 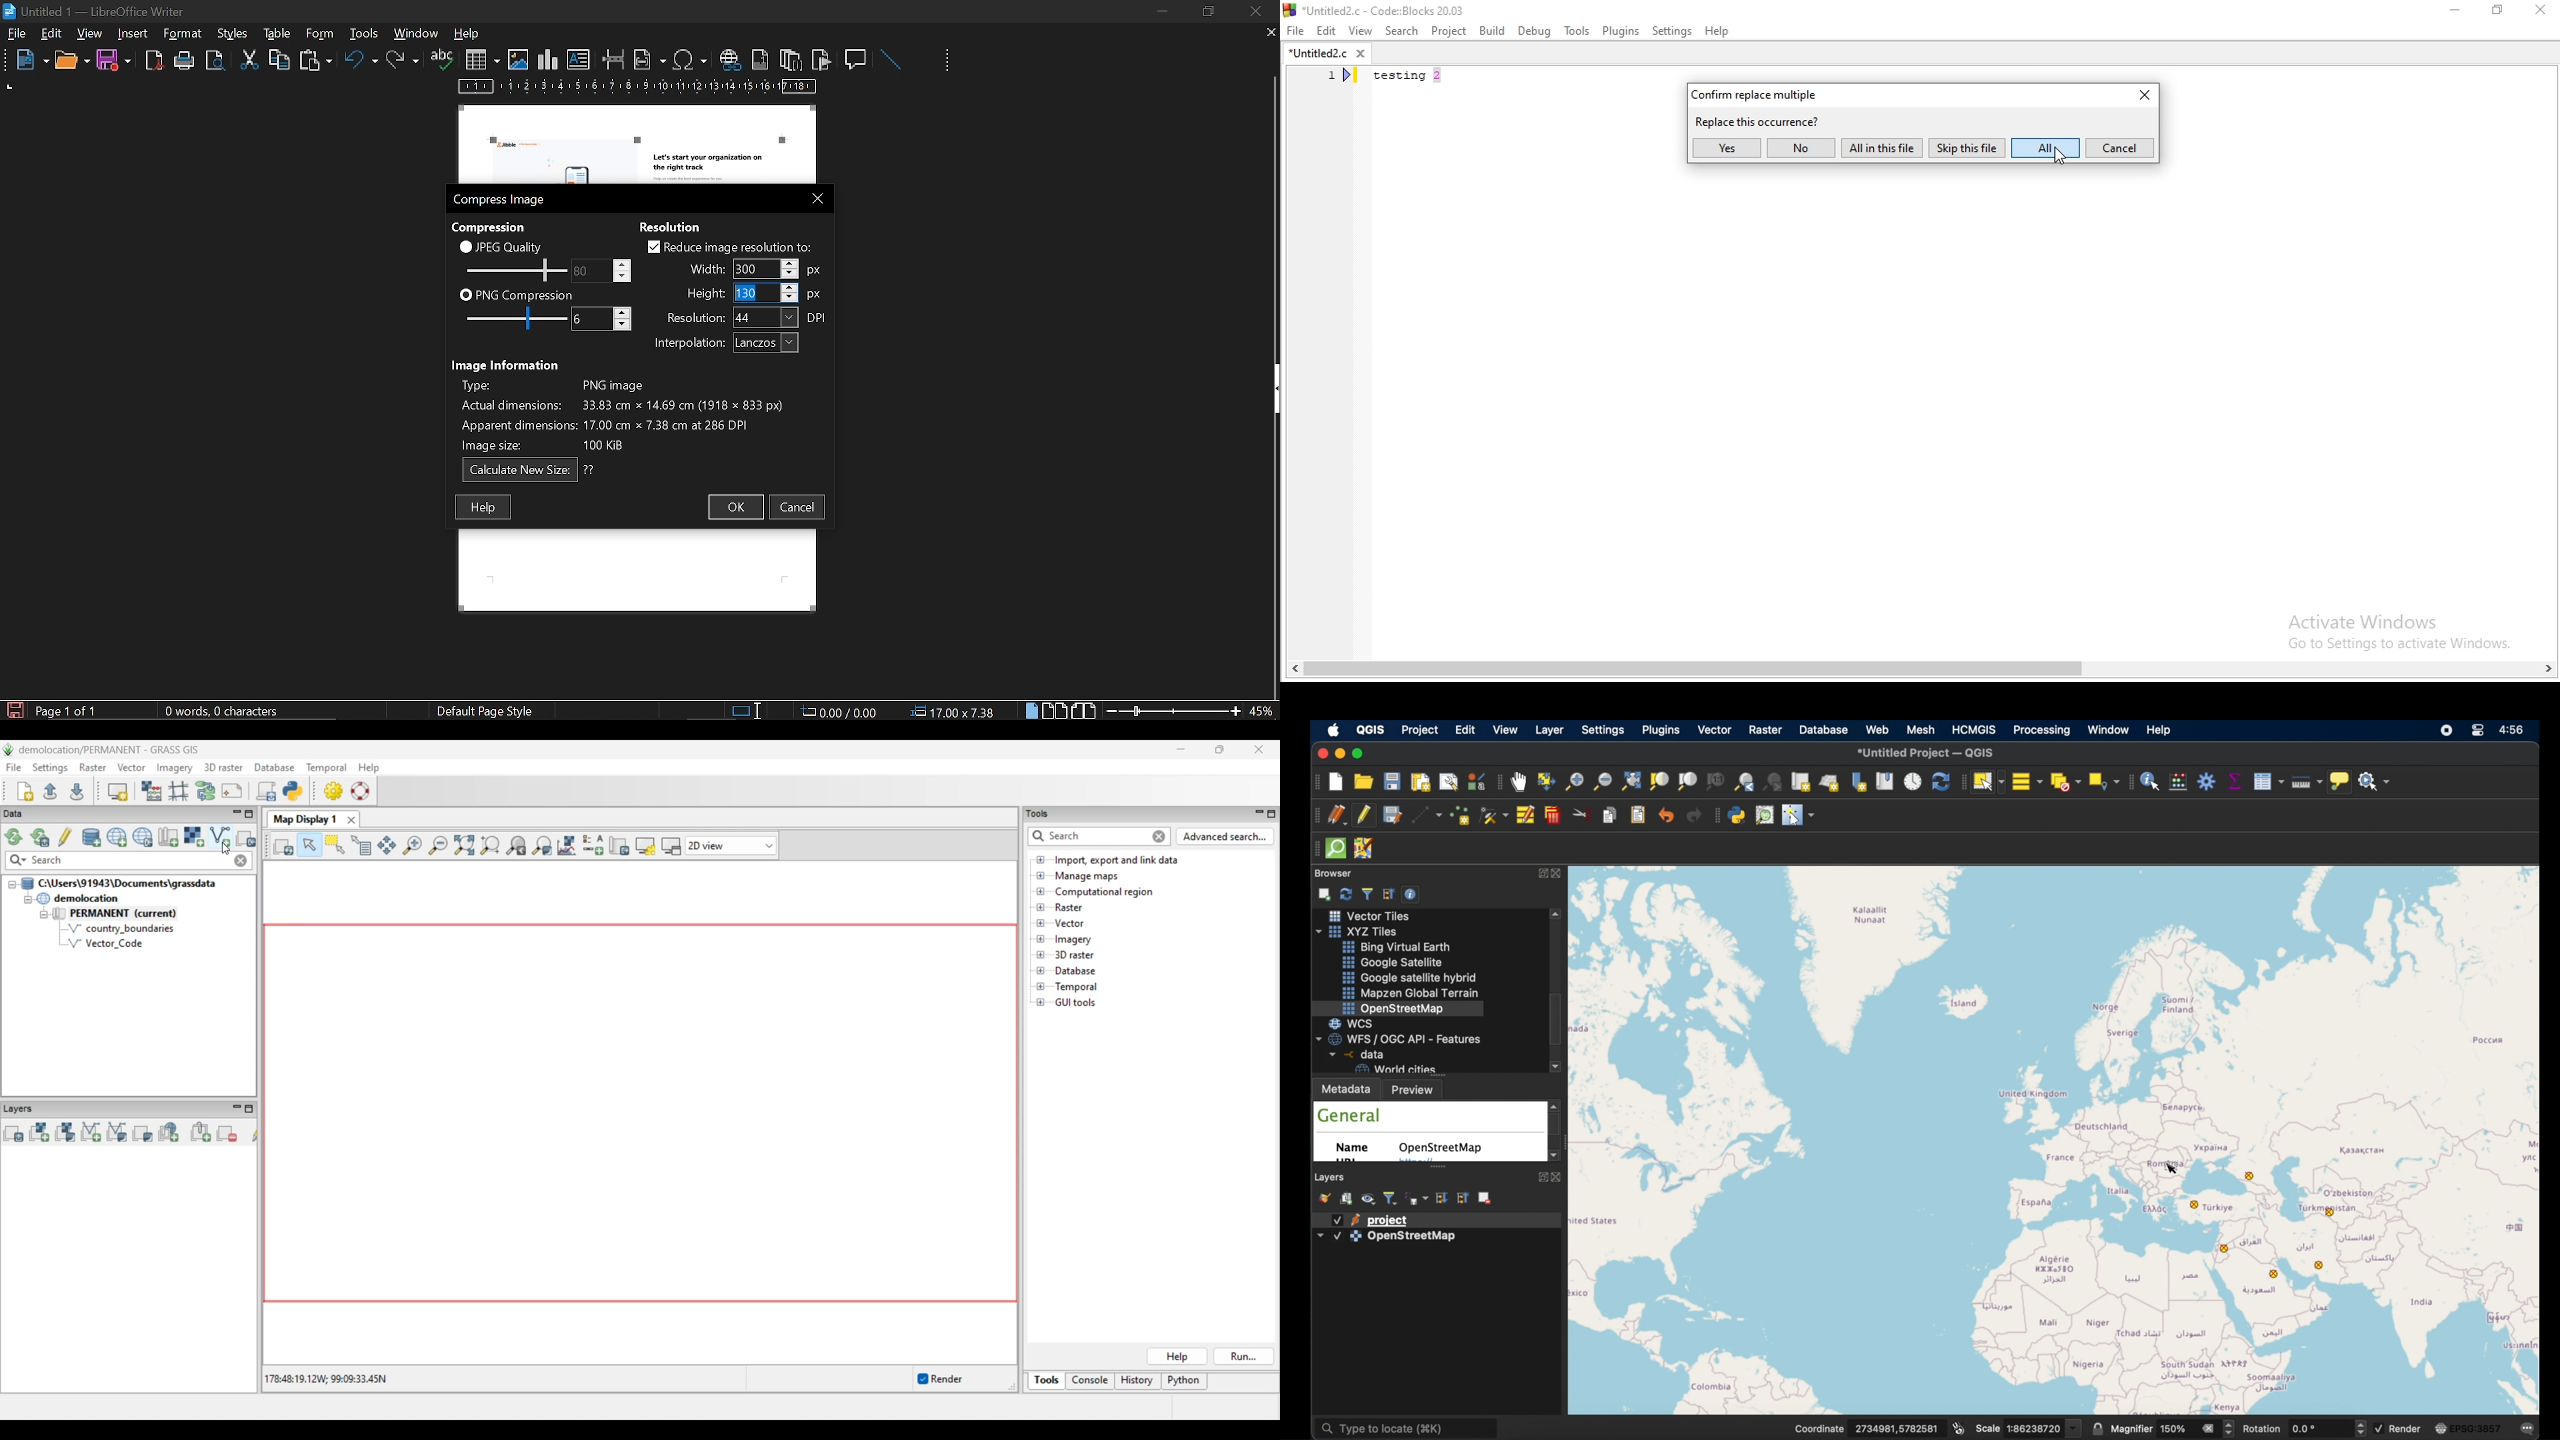 What do you see at coordinates (27, 61) in the screenshot?
I see `new` at bounding box center [27, 61].